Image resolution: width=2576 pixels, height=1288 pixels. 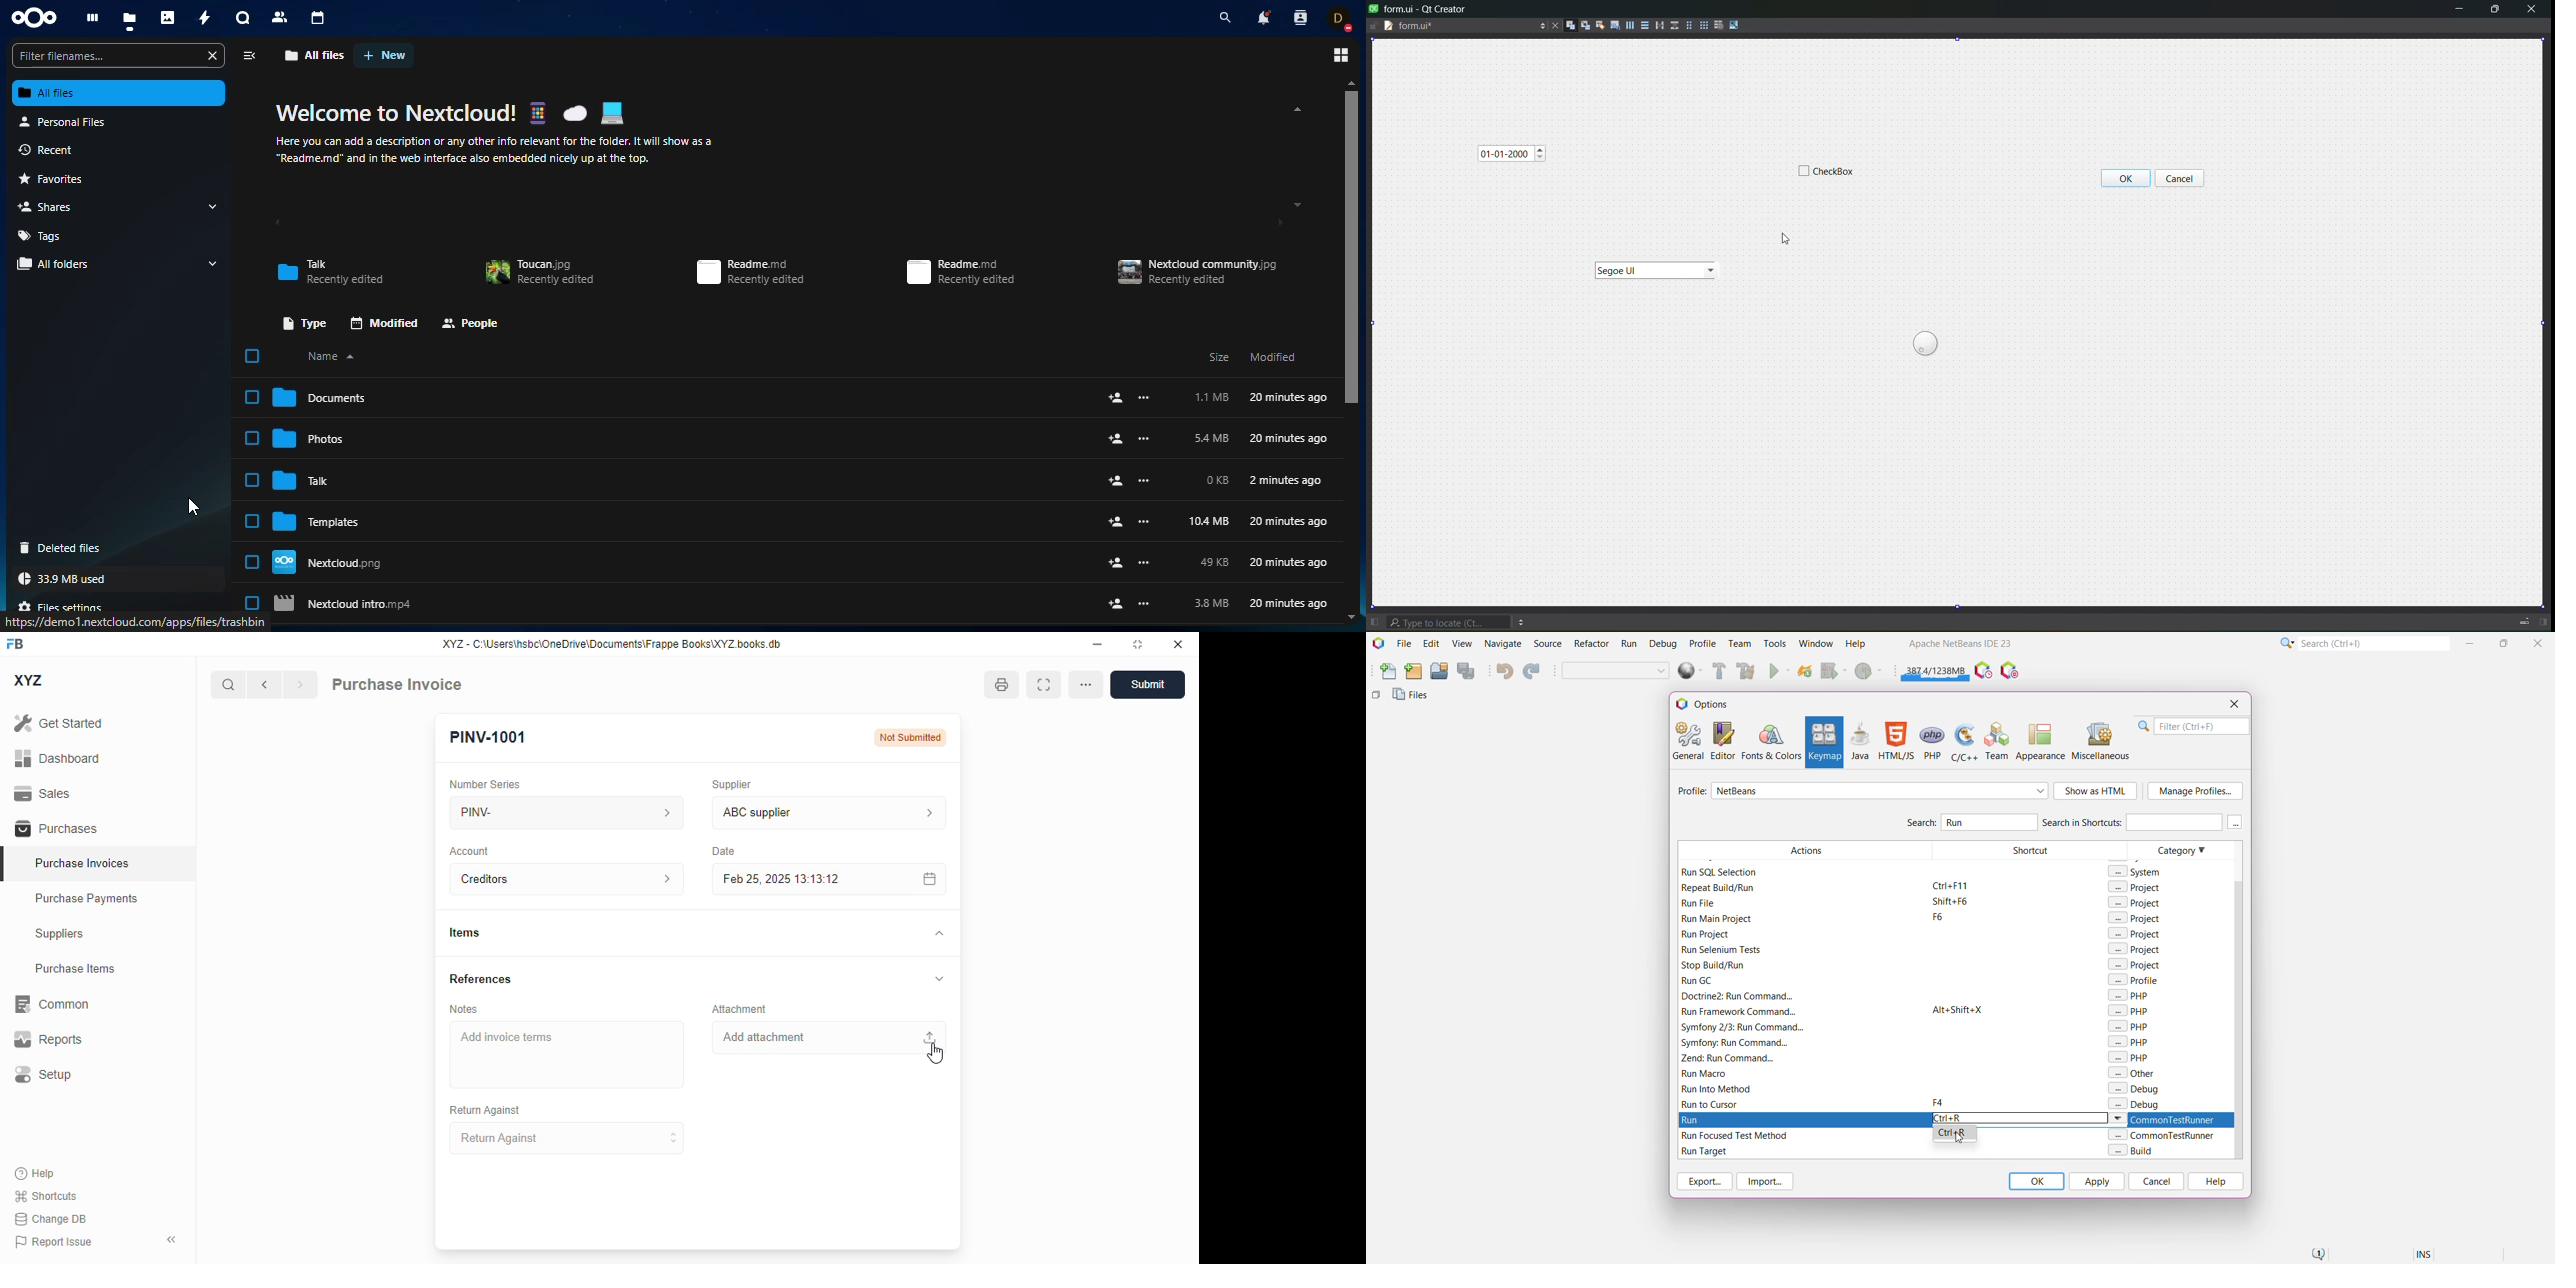 I want to click on Activity, so click(x=204, y=18).